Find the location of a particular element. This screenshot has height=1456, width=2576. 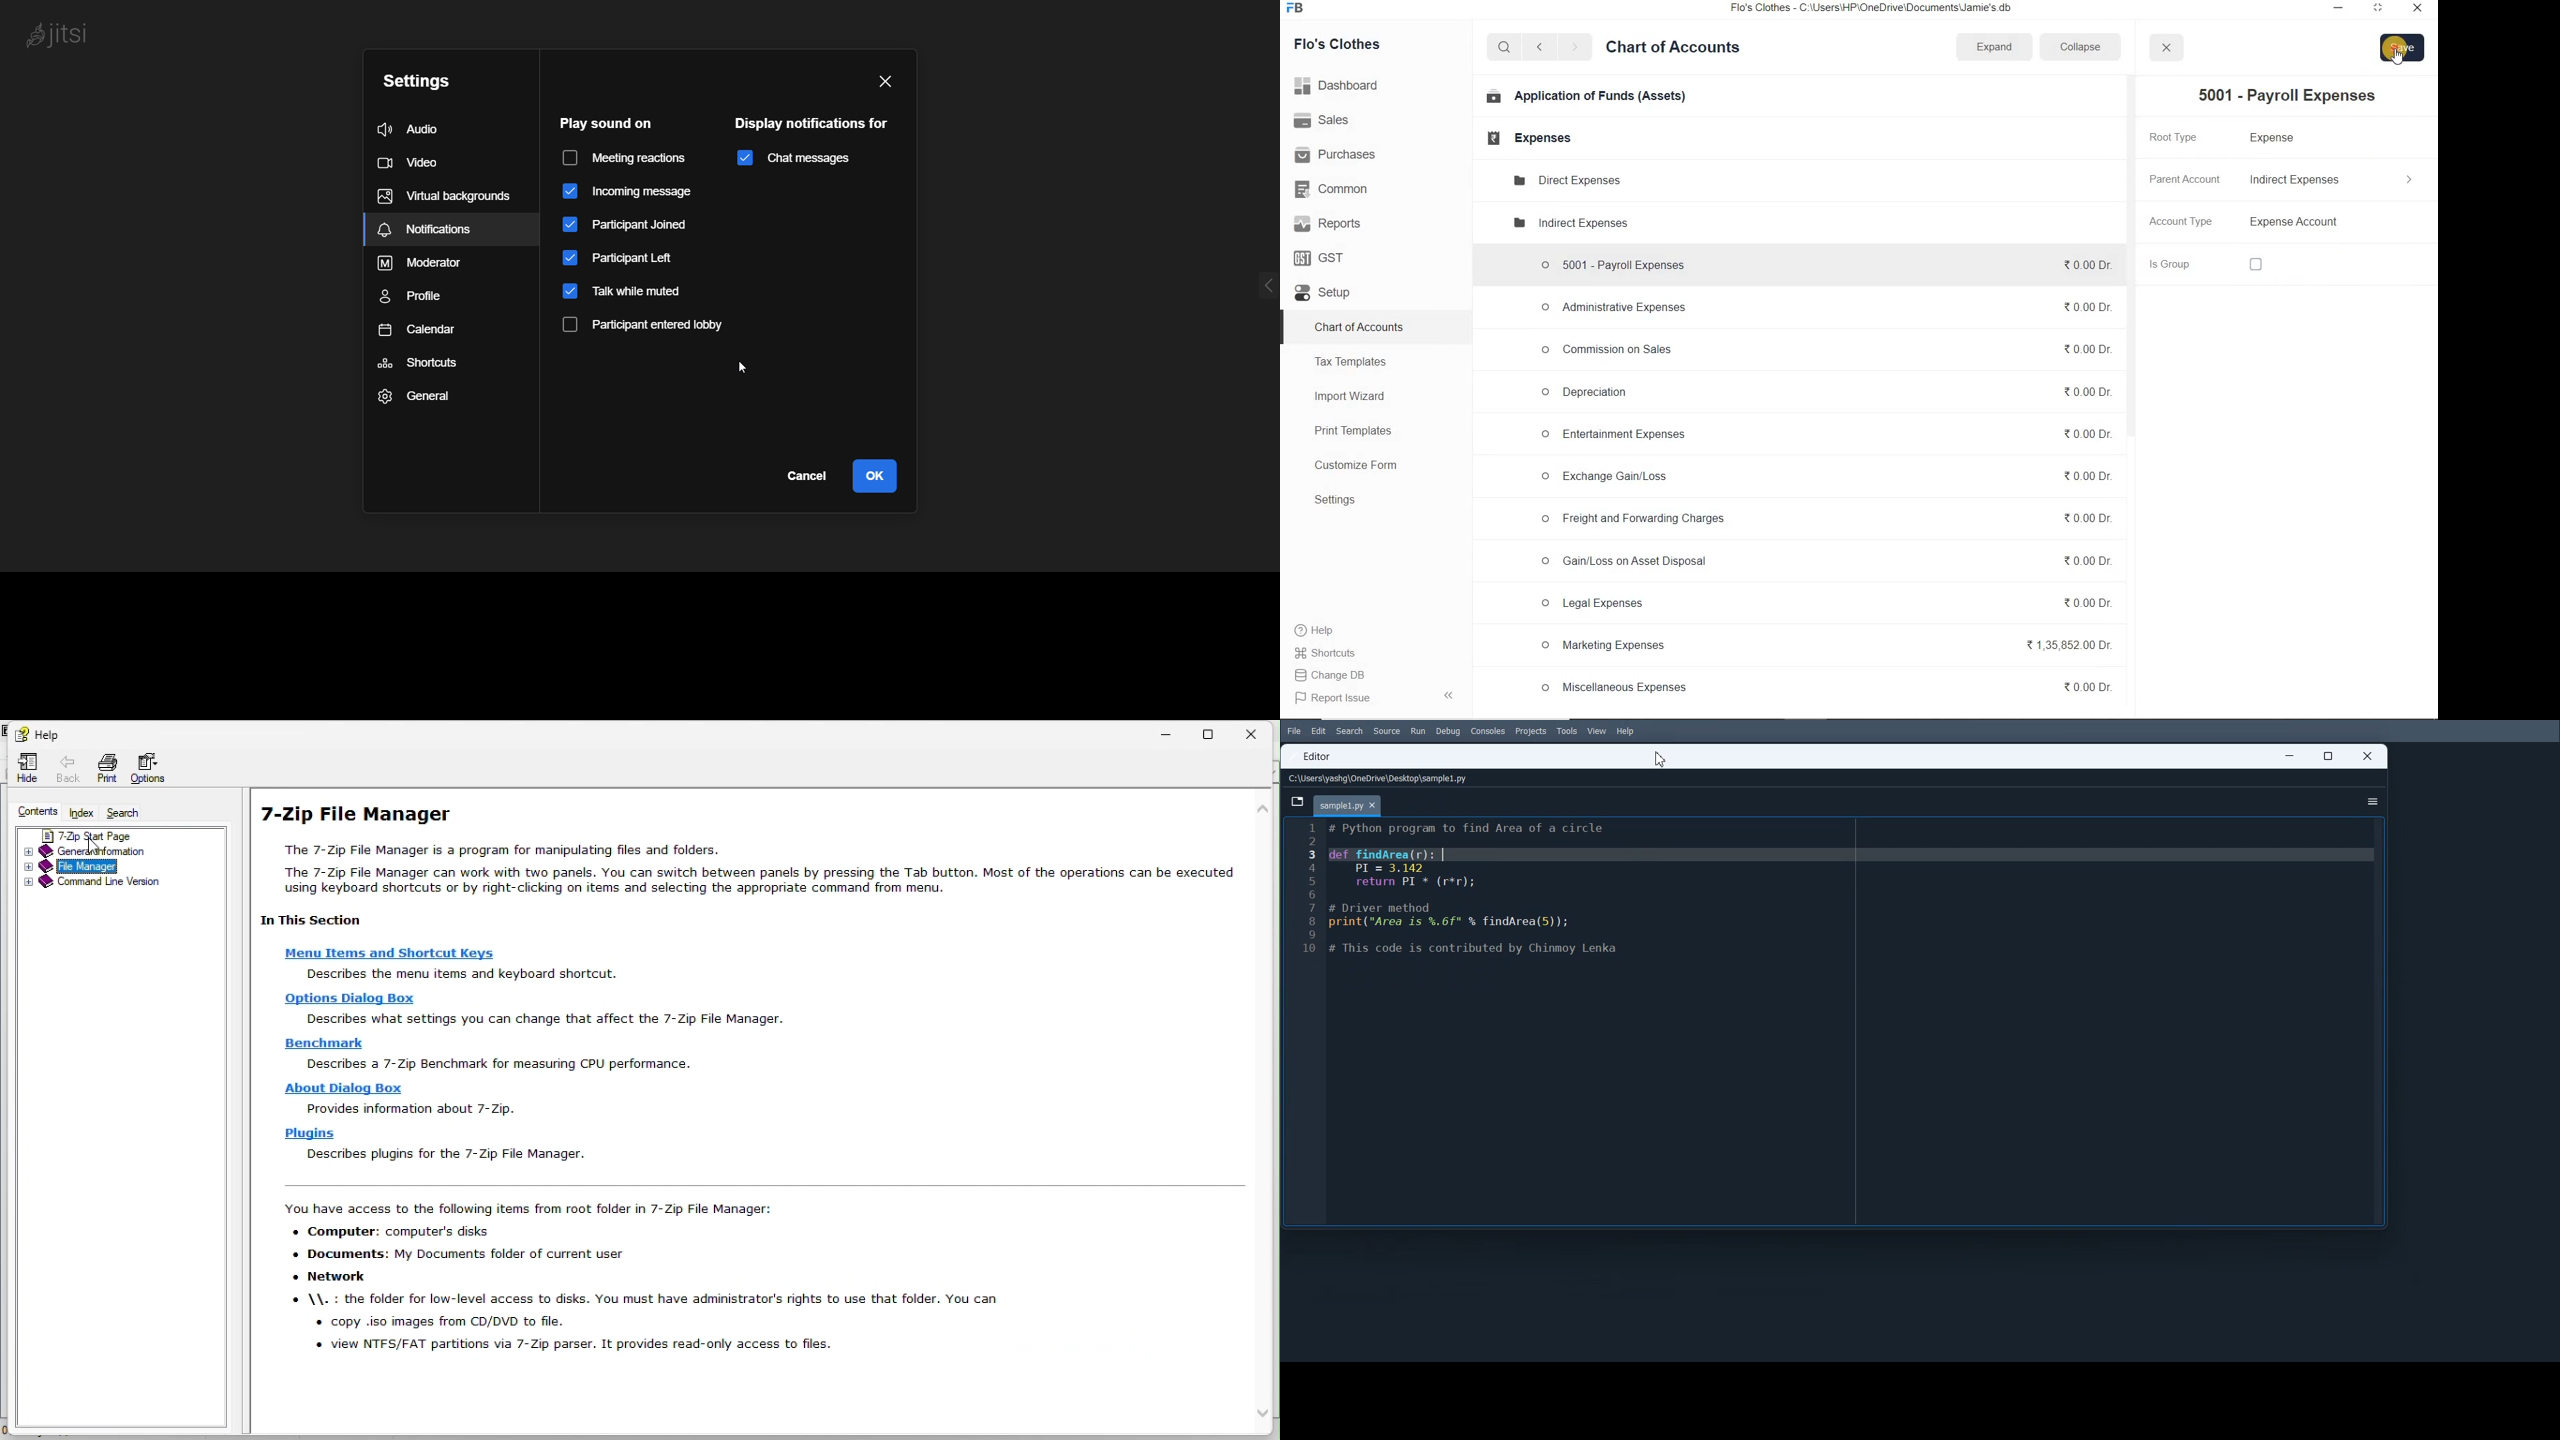

cursor is located at coordinates (2399, 60).